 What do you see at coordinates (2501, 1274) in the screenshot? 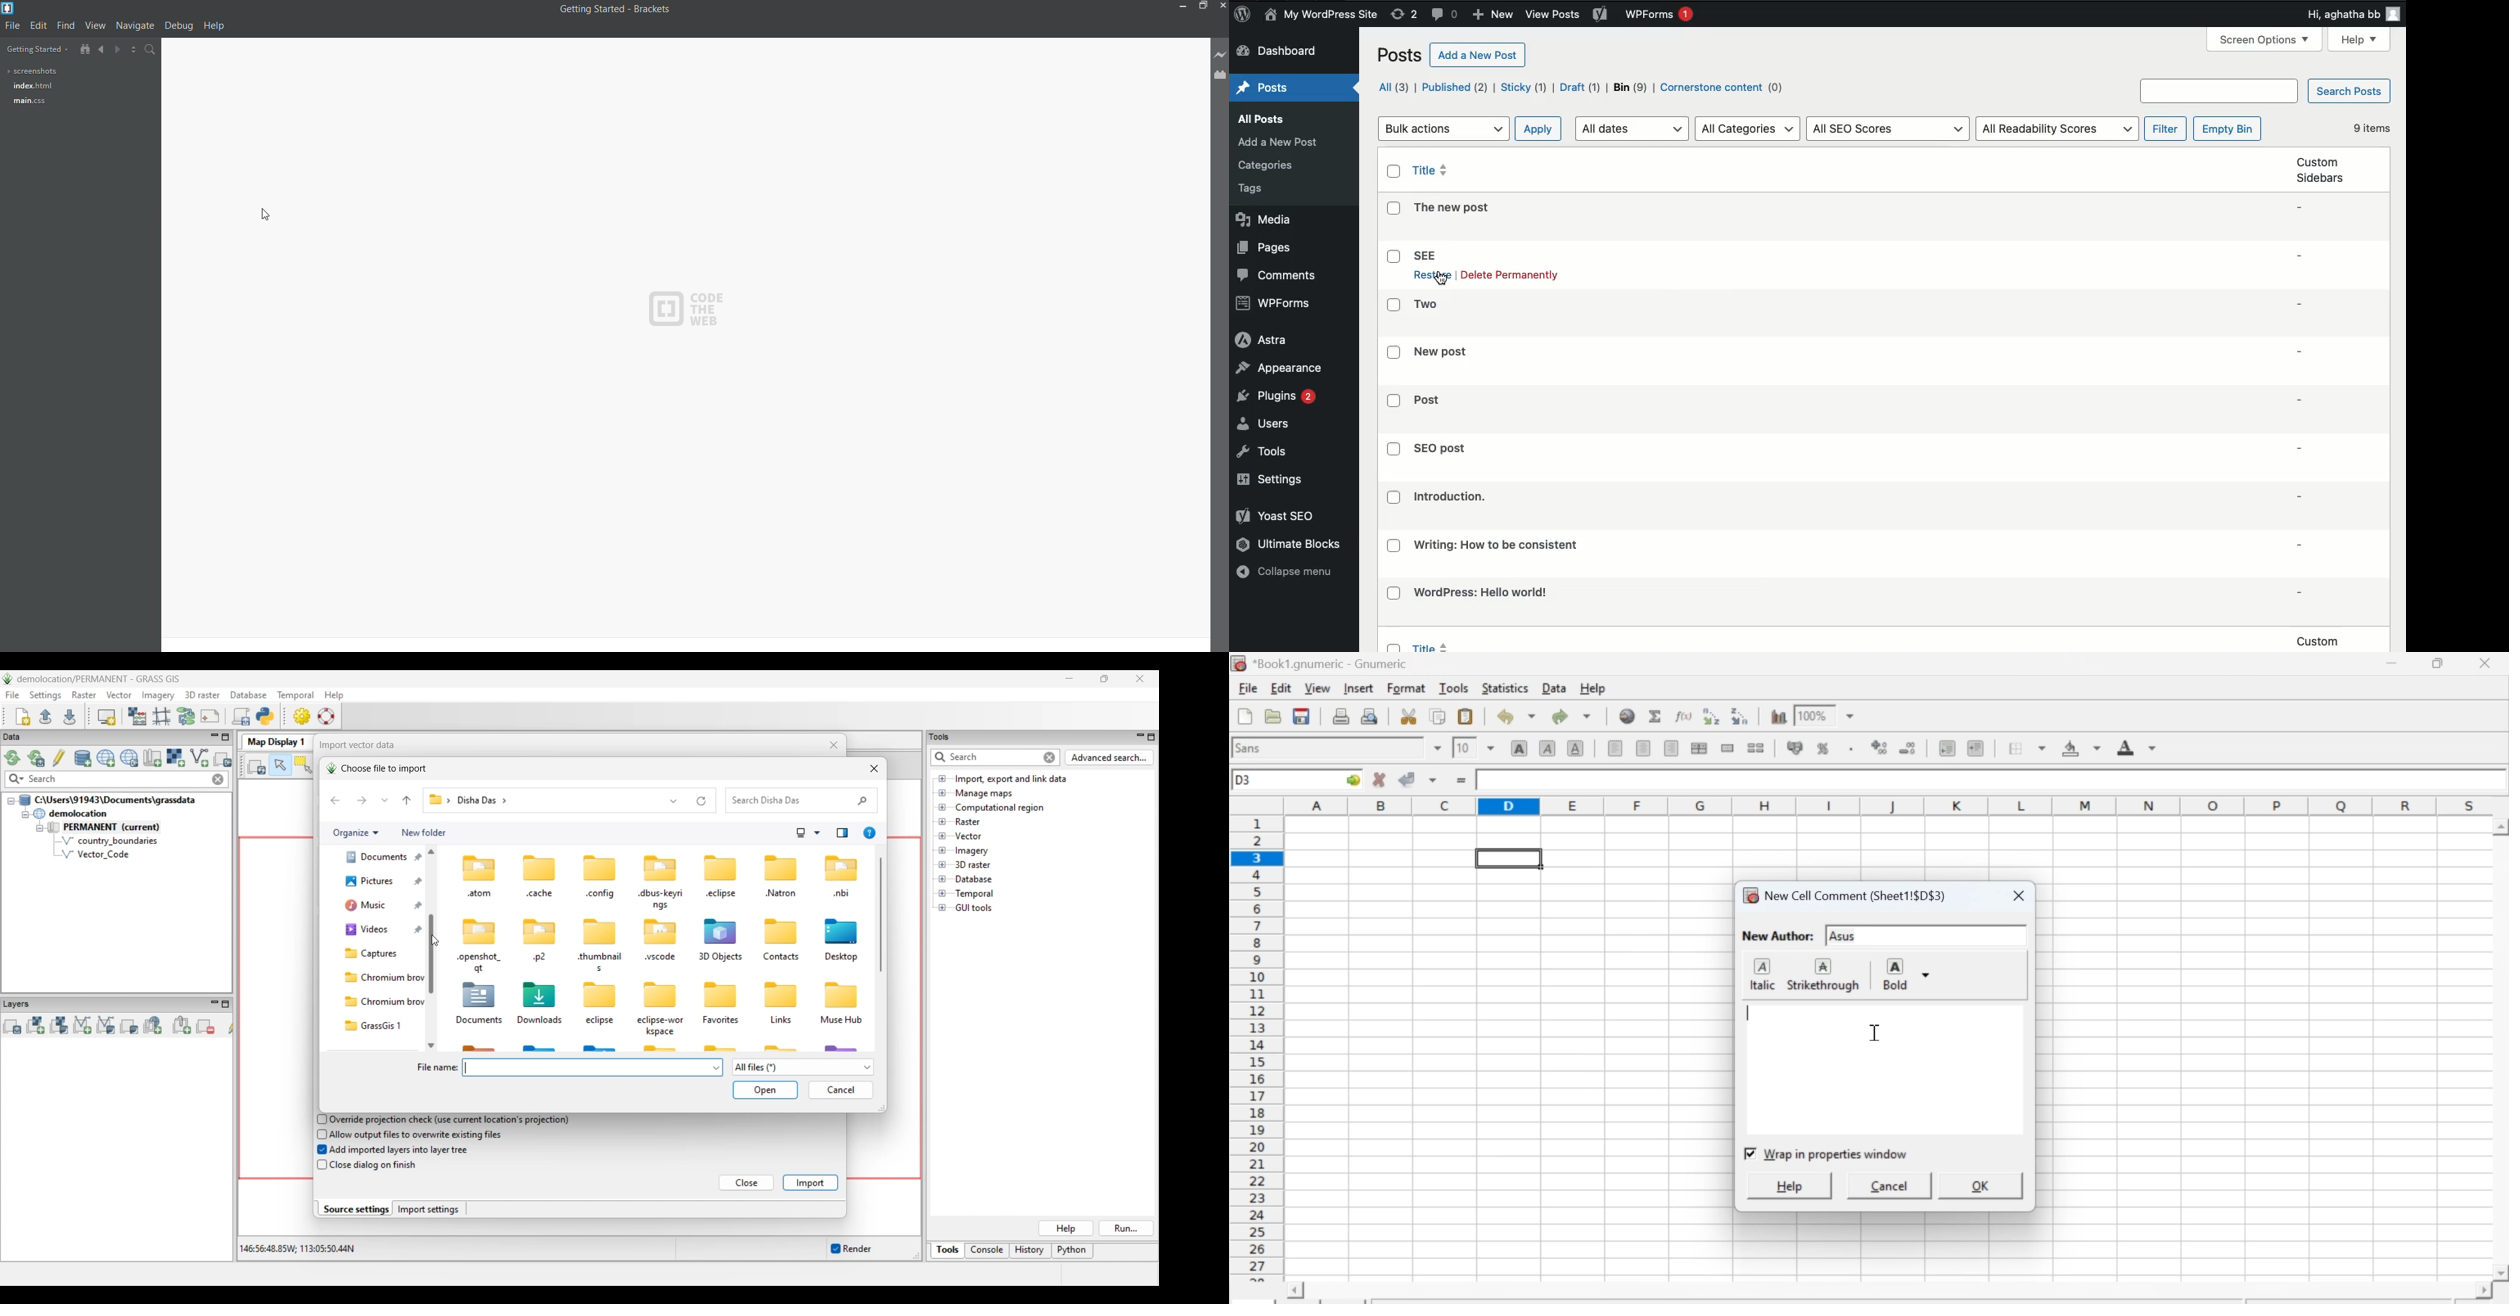
I see `scroll down` at bounding box center [2501, 1274].